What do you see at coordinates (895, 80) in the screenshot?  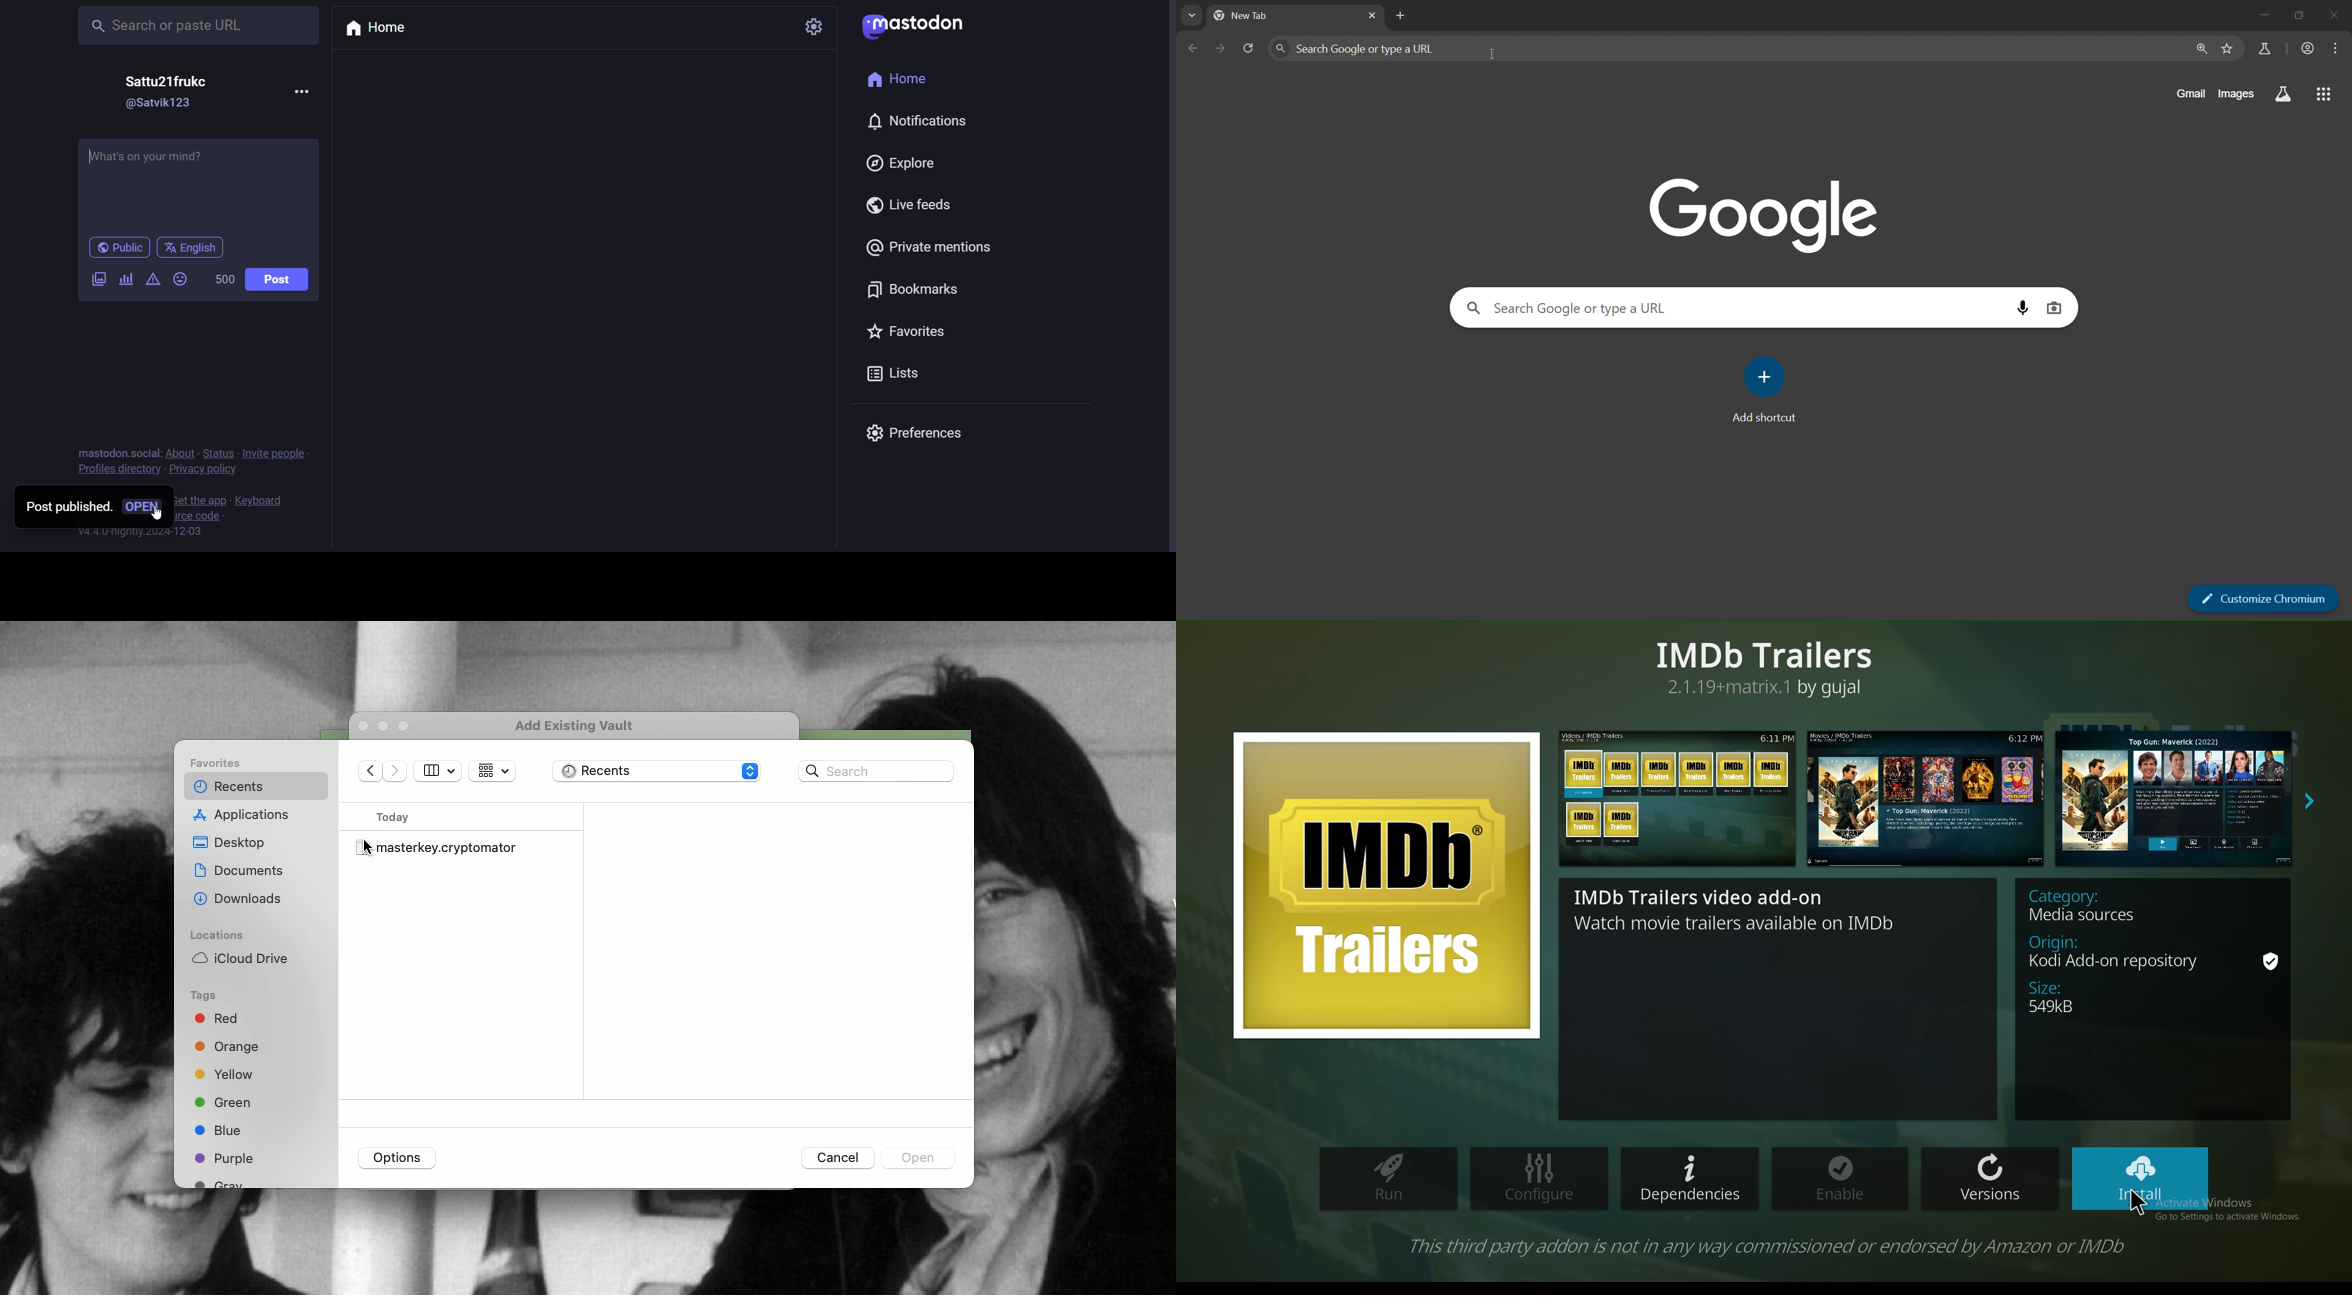 I see `home` at bounding box center [895, 80].